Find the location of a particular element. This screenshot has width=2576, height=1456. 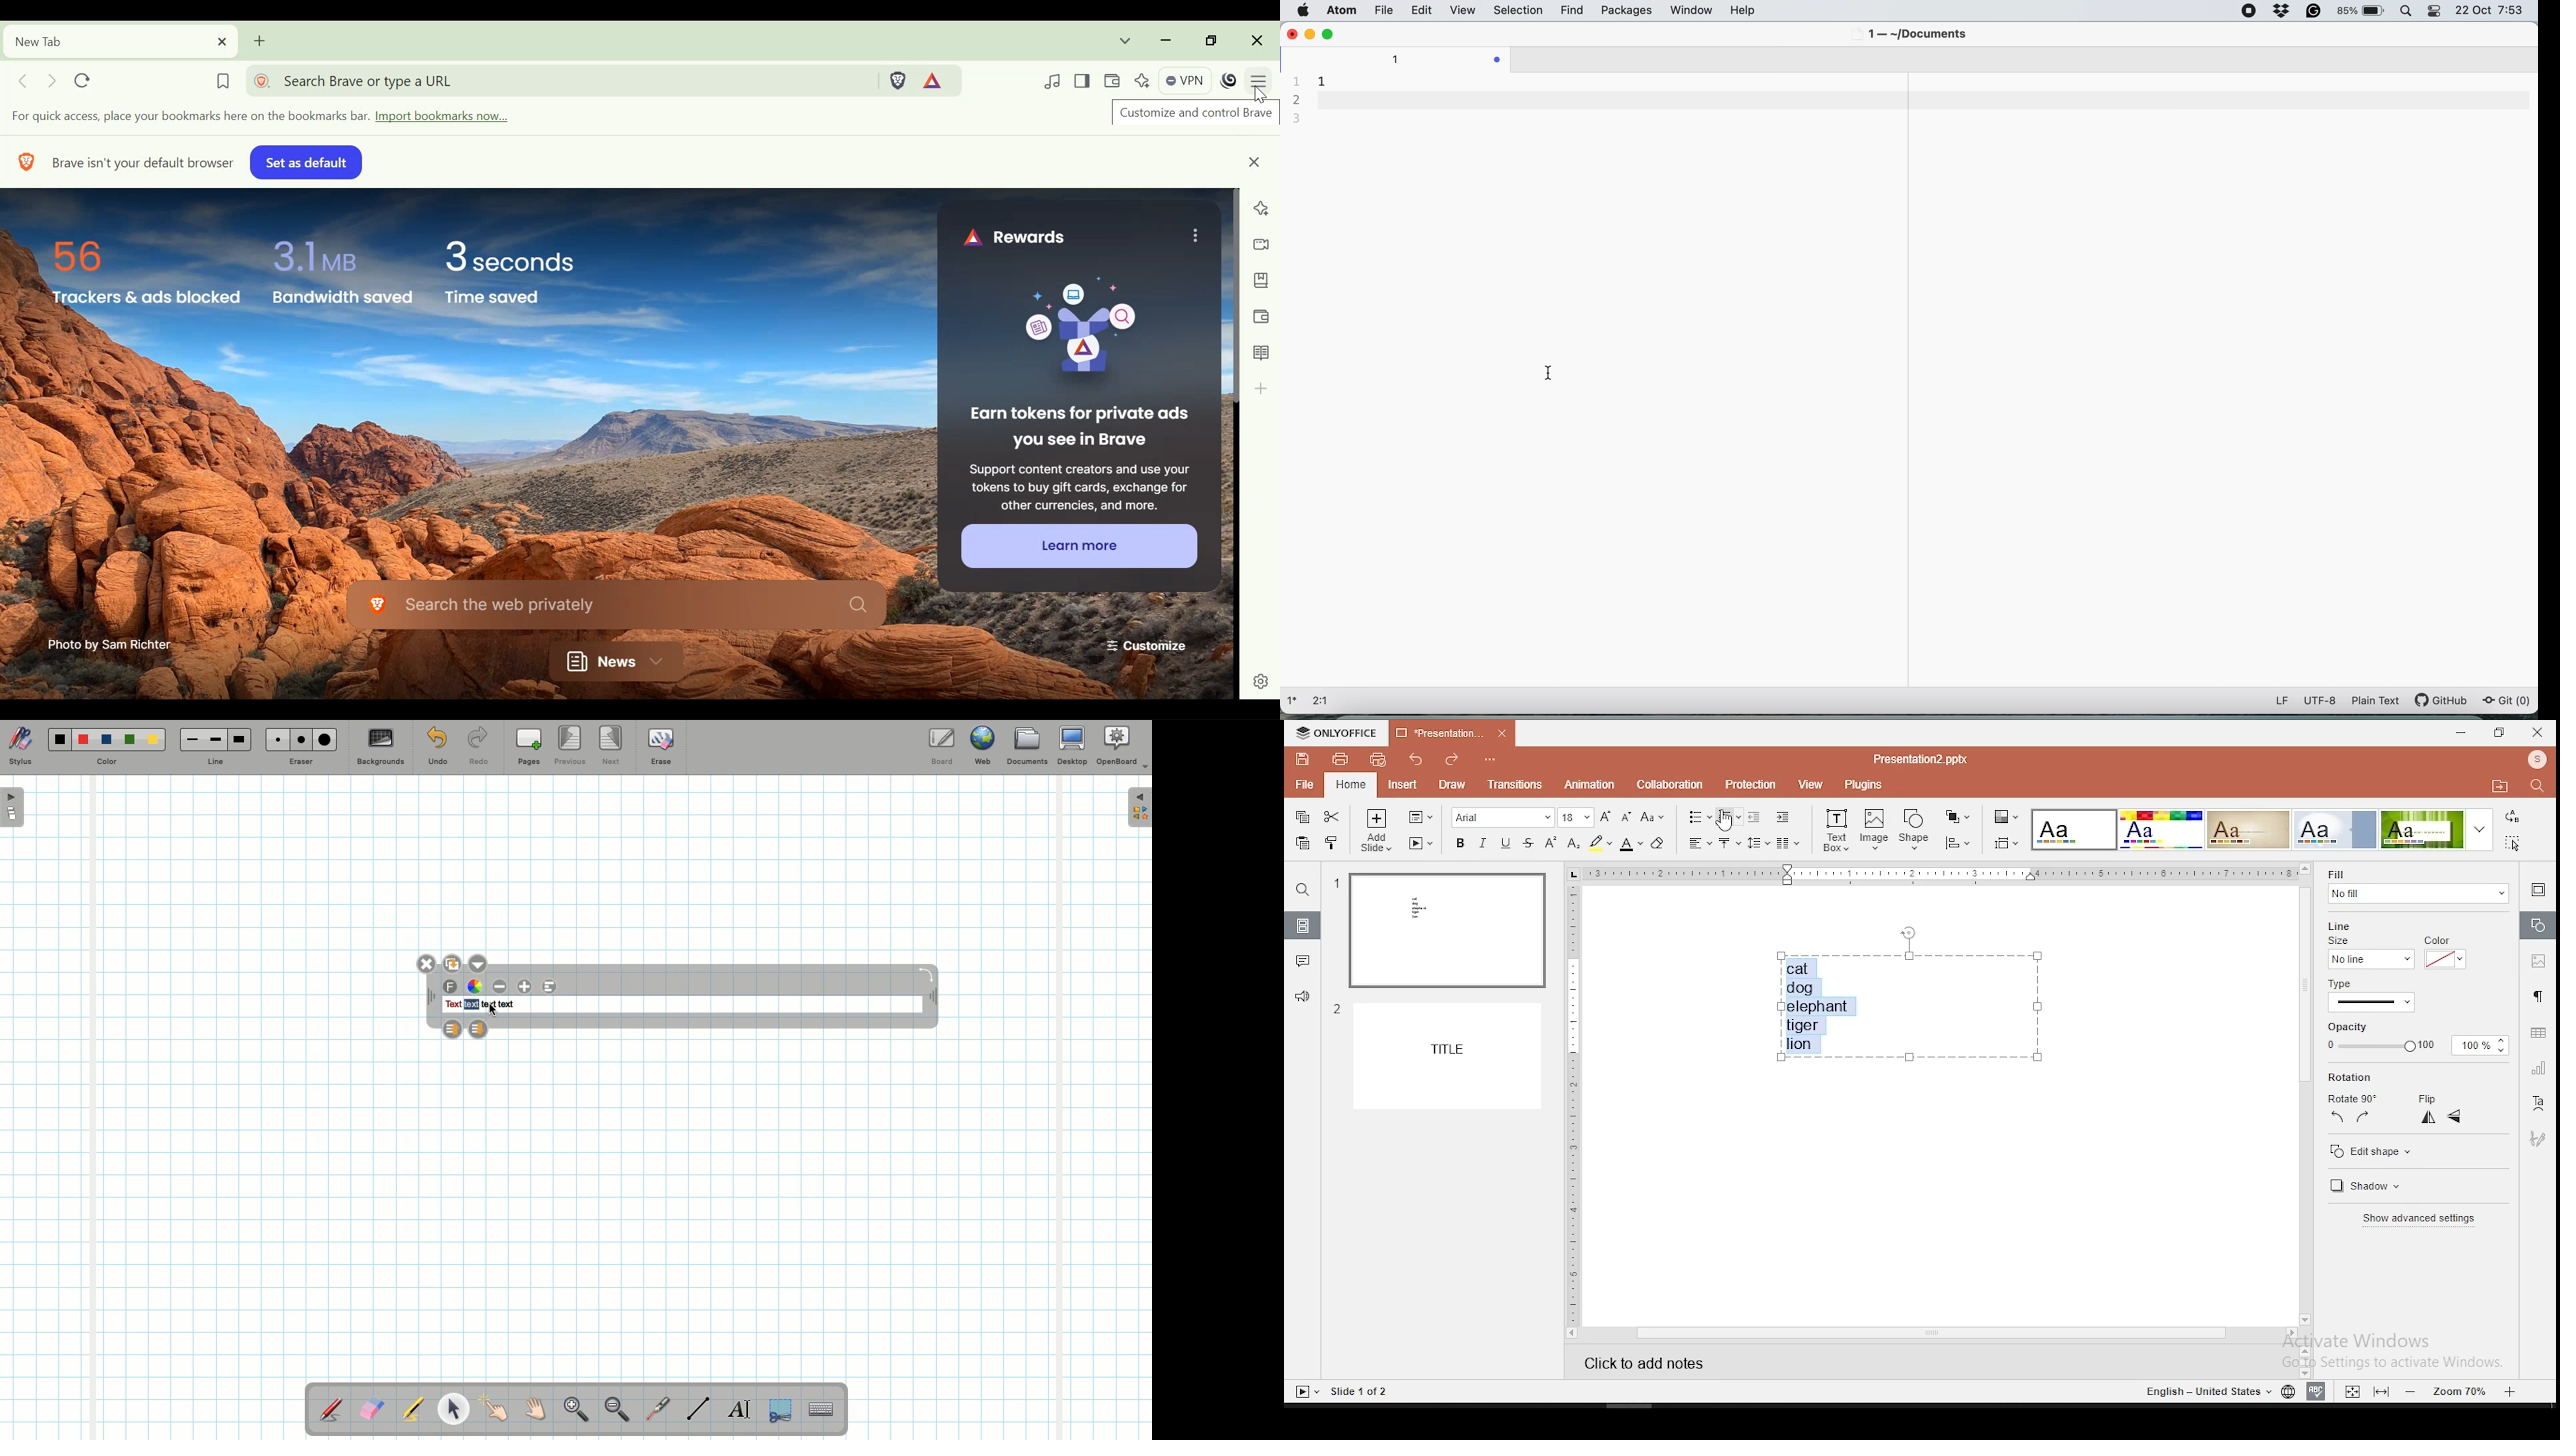

subscript is located at coordinates (1572, 844).